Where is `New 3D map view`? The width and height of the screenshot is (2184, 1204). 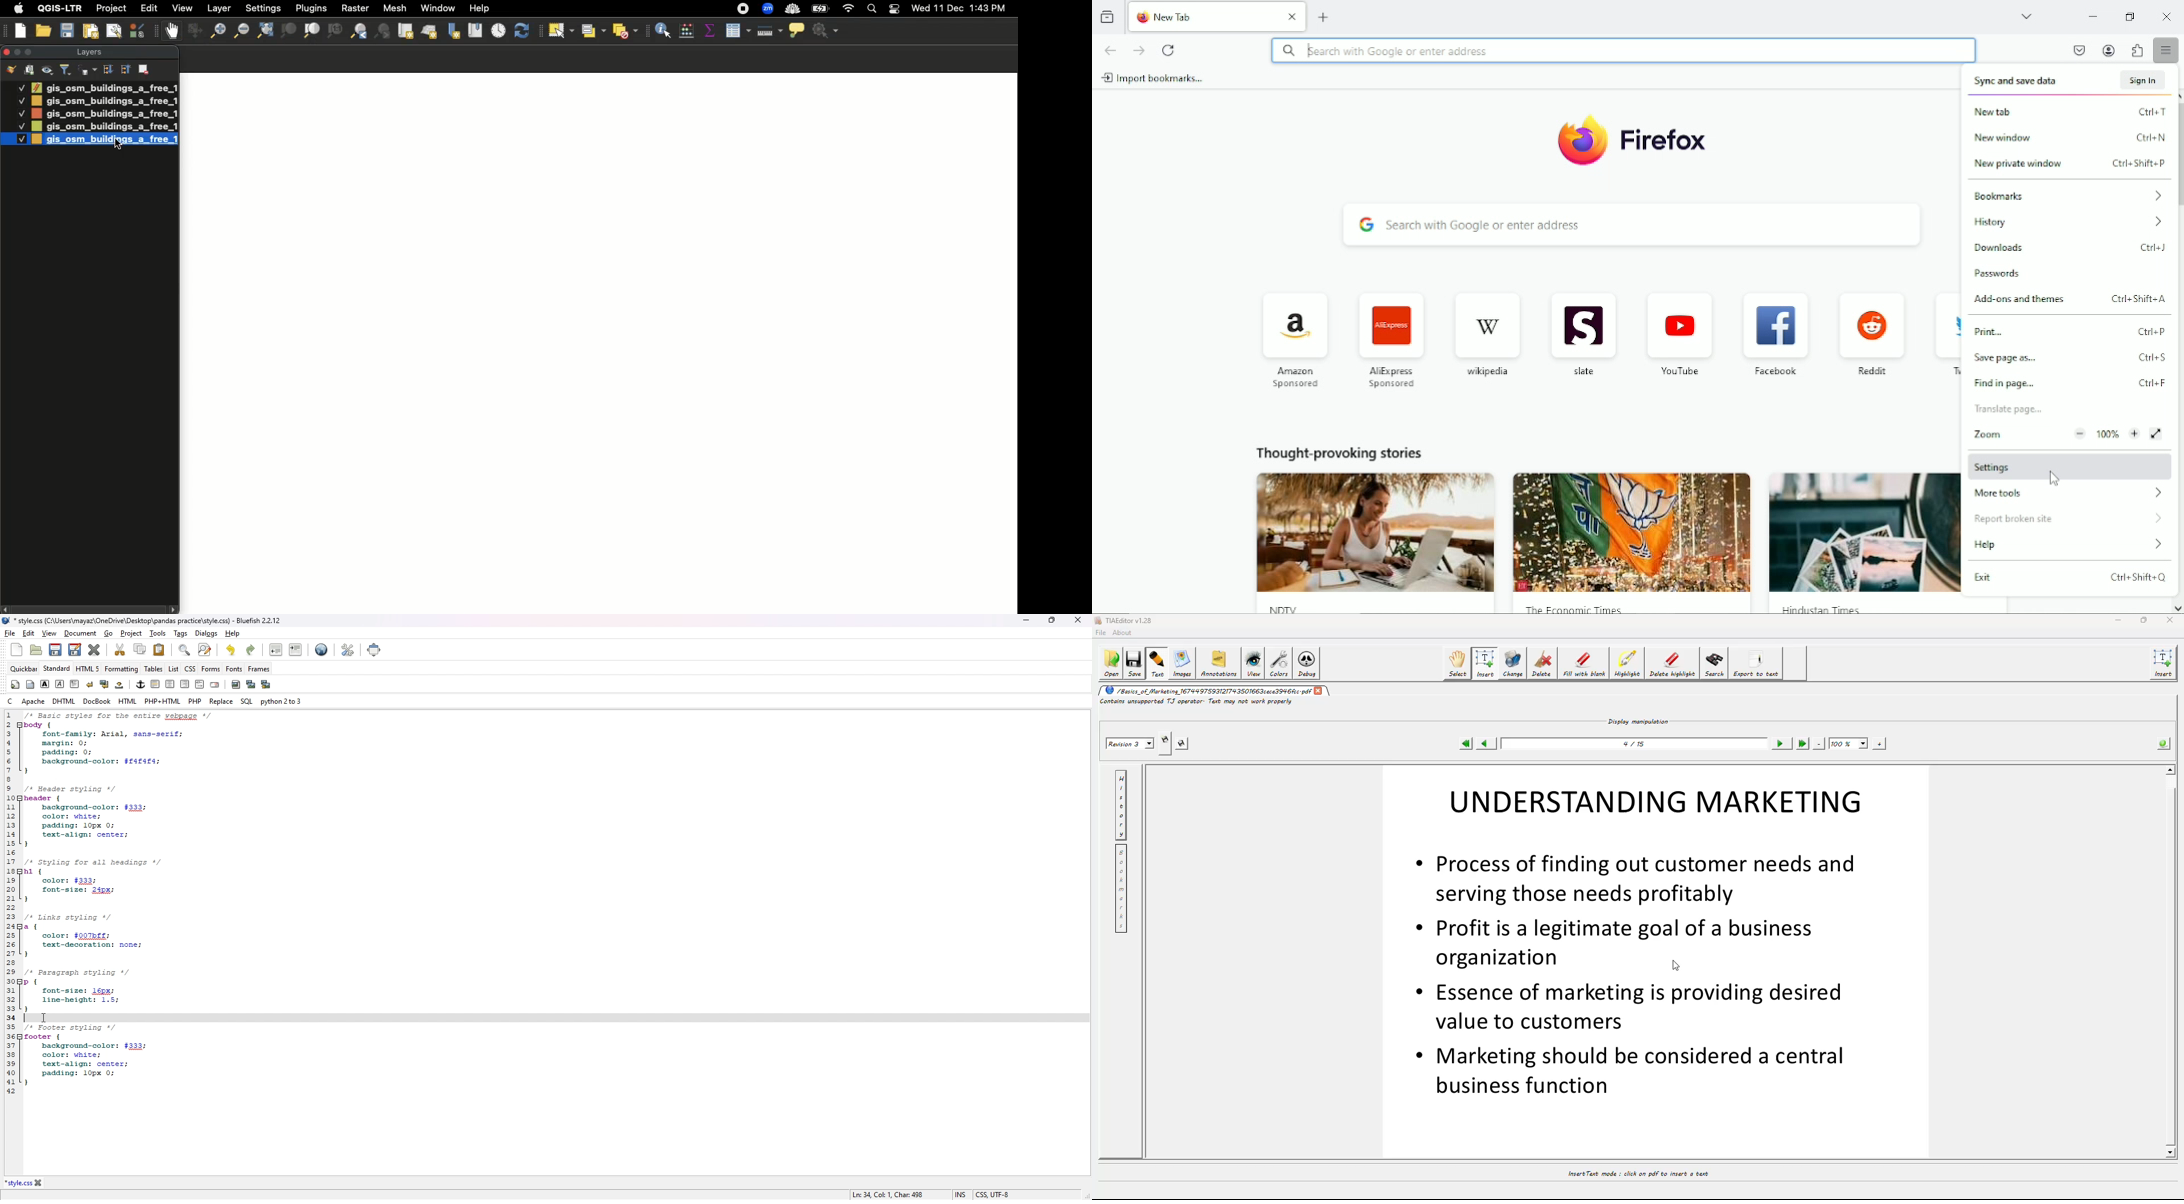 New 3D map view is located at coordinates (429, 33).